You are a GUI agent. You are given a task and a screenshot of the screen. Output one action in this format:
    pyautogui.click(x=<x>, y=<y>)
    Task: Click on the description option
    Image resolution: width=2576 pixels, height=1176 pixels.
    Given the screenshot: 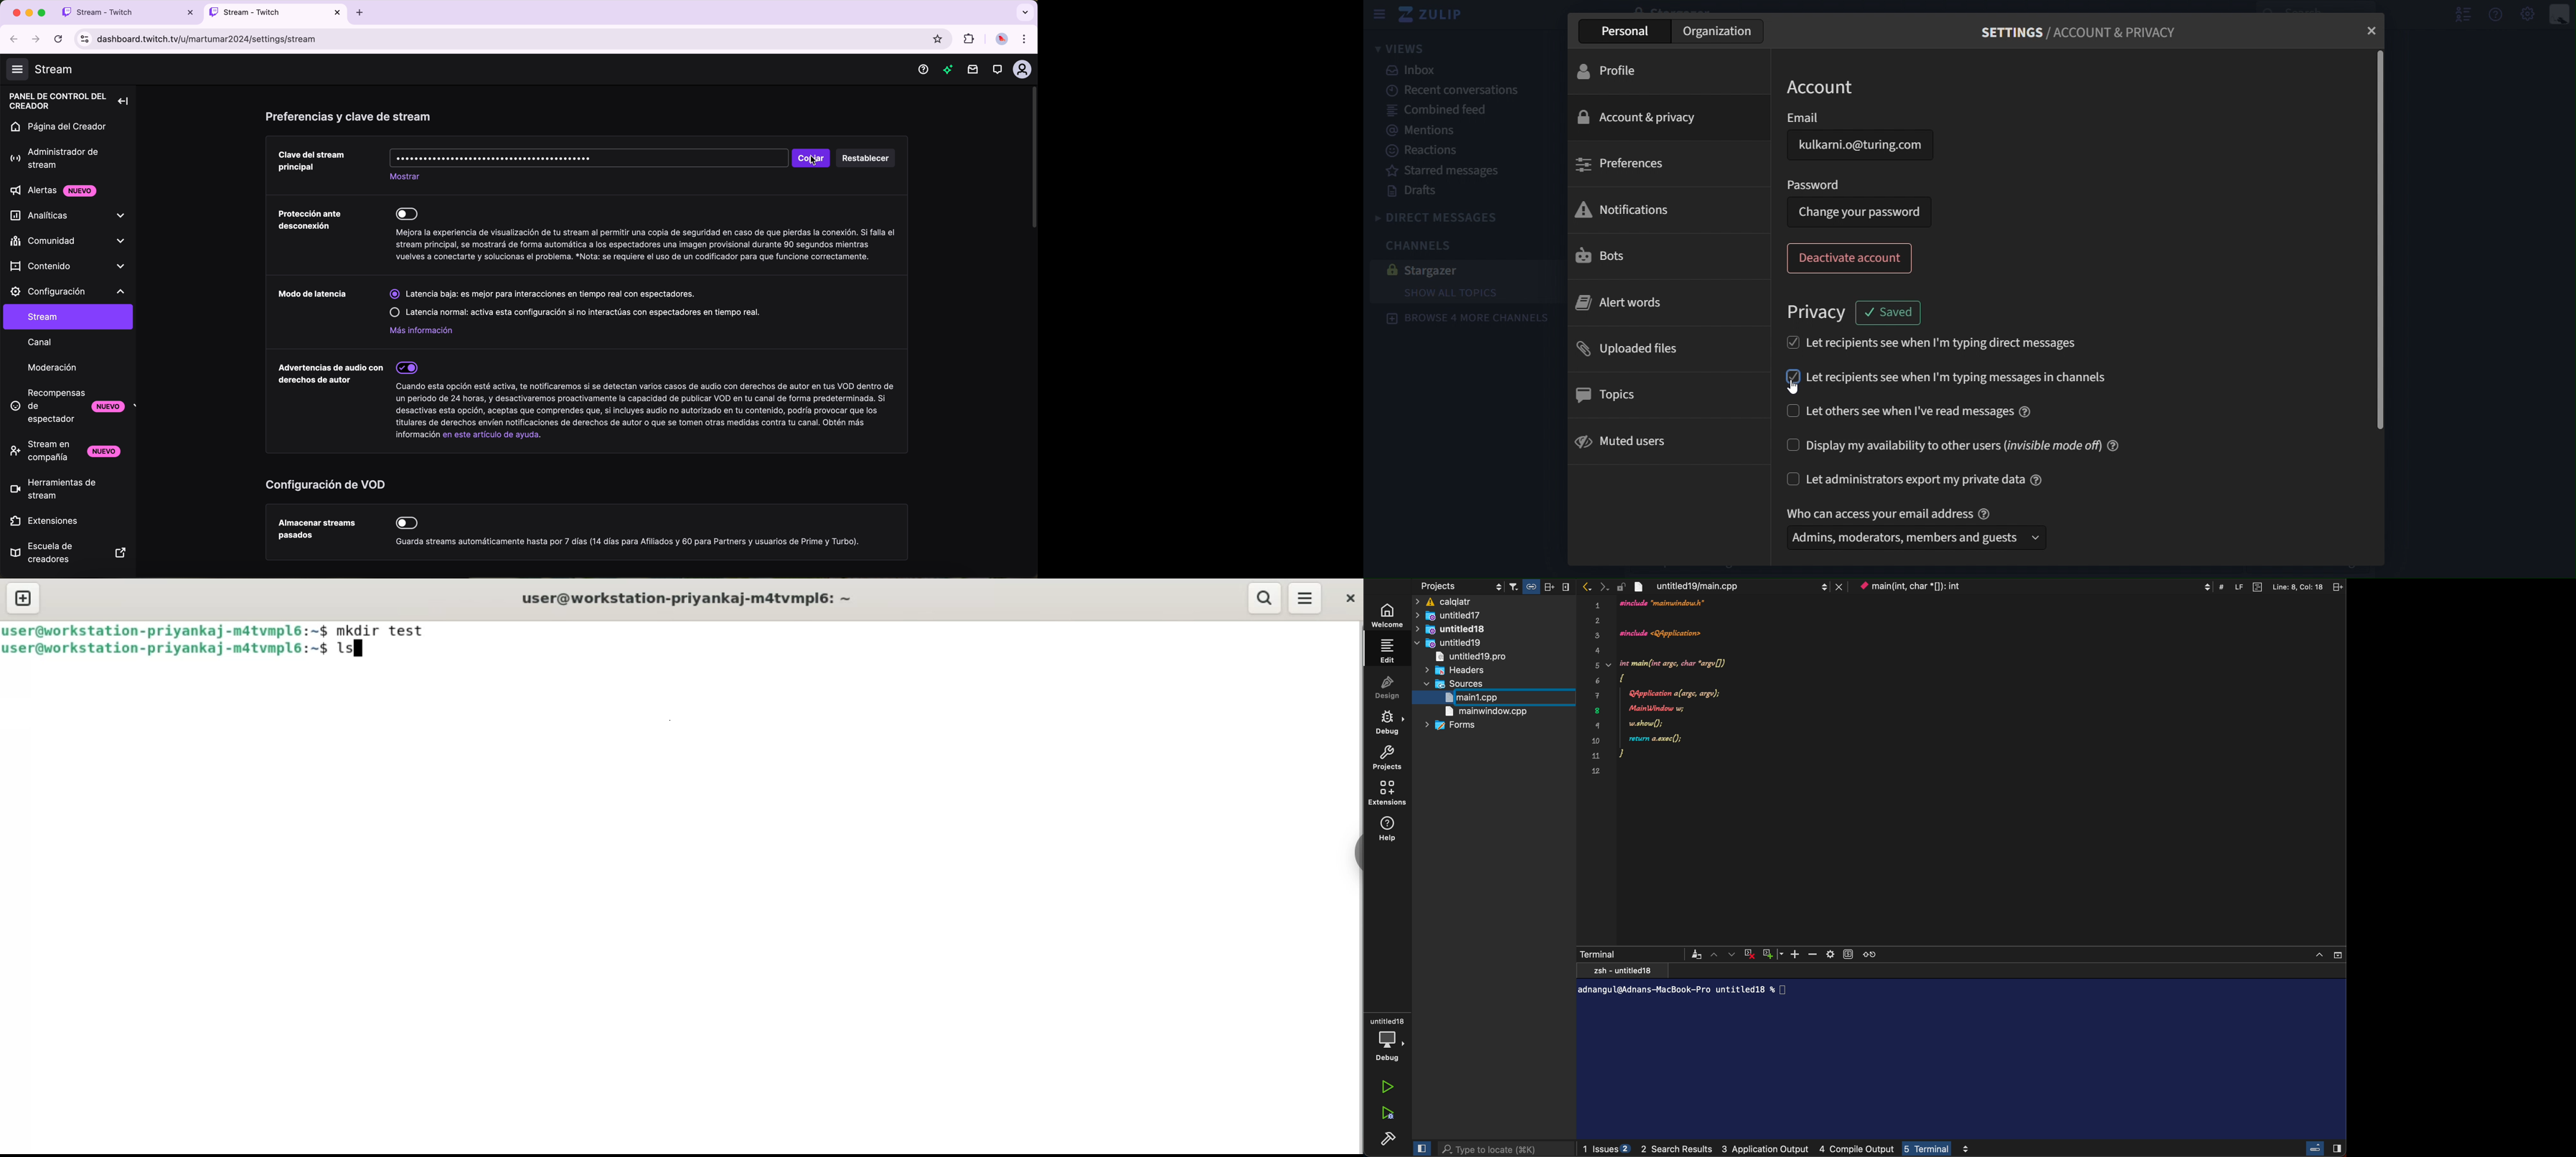 What is the action you would take?
    pyautogui.click(x=631, y=542)
    